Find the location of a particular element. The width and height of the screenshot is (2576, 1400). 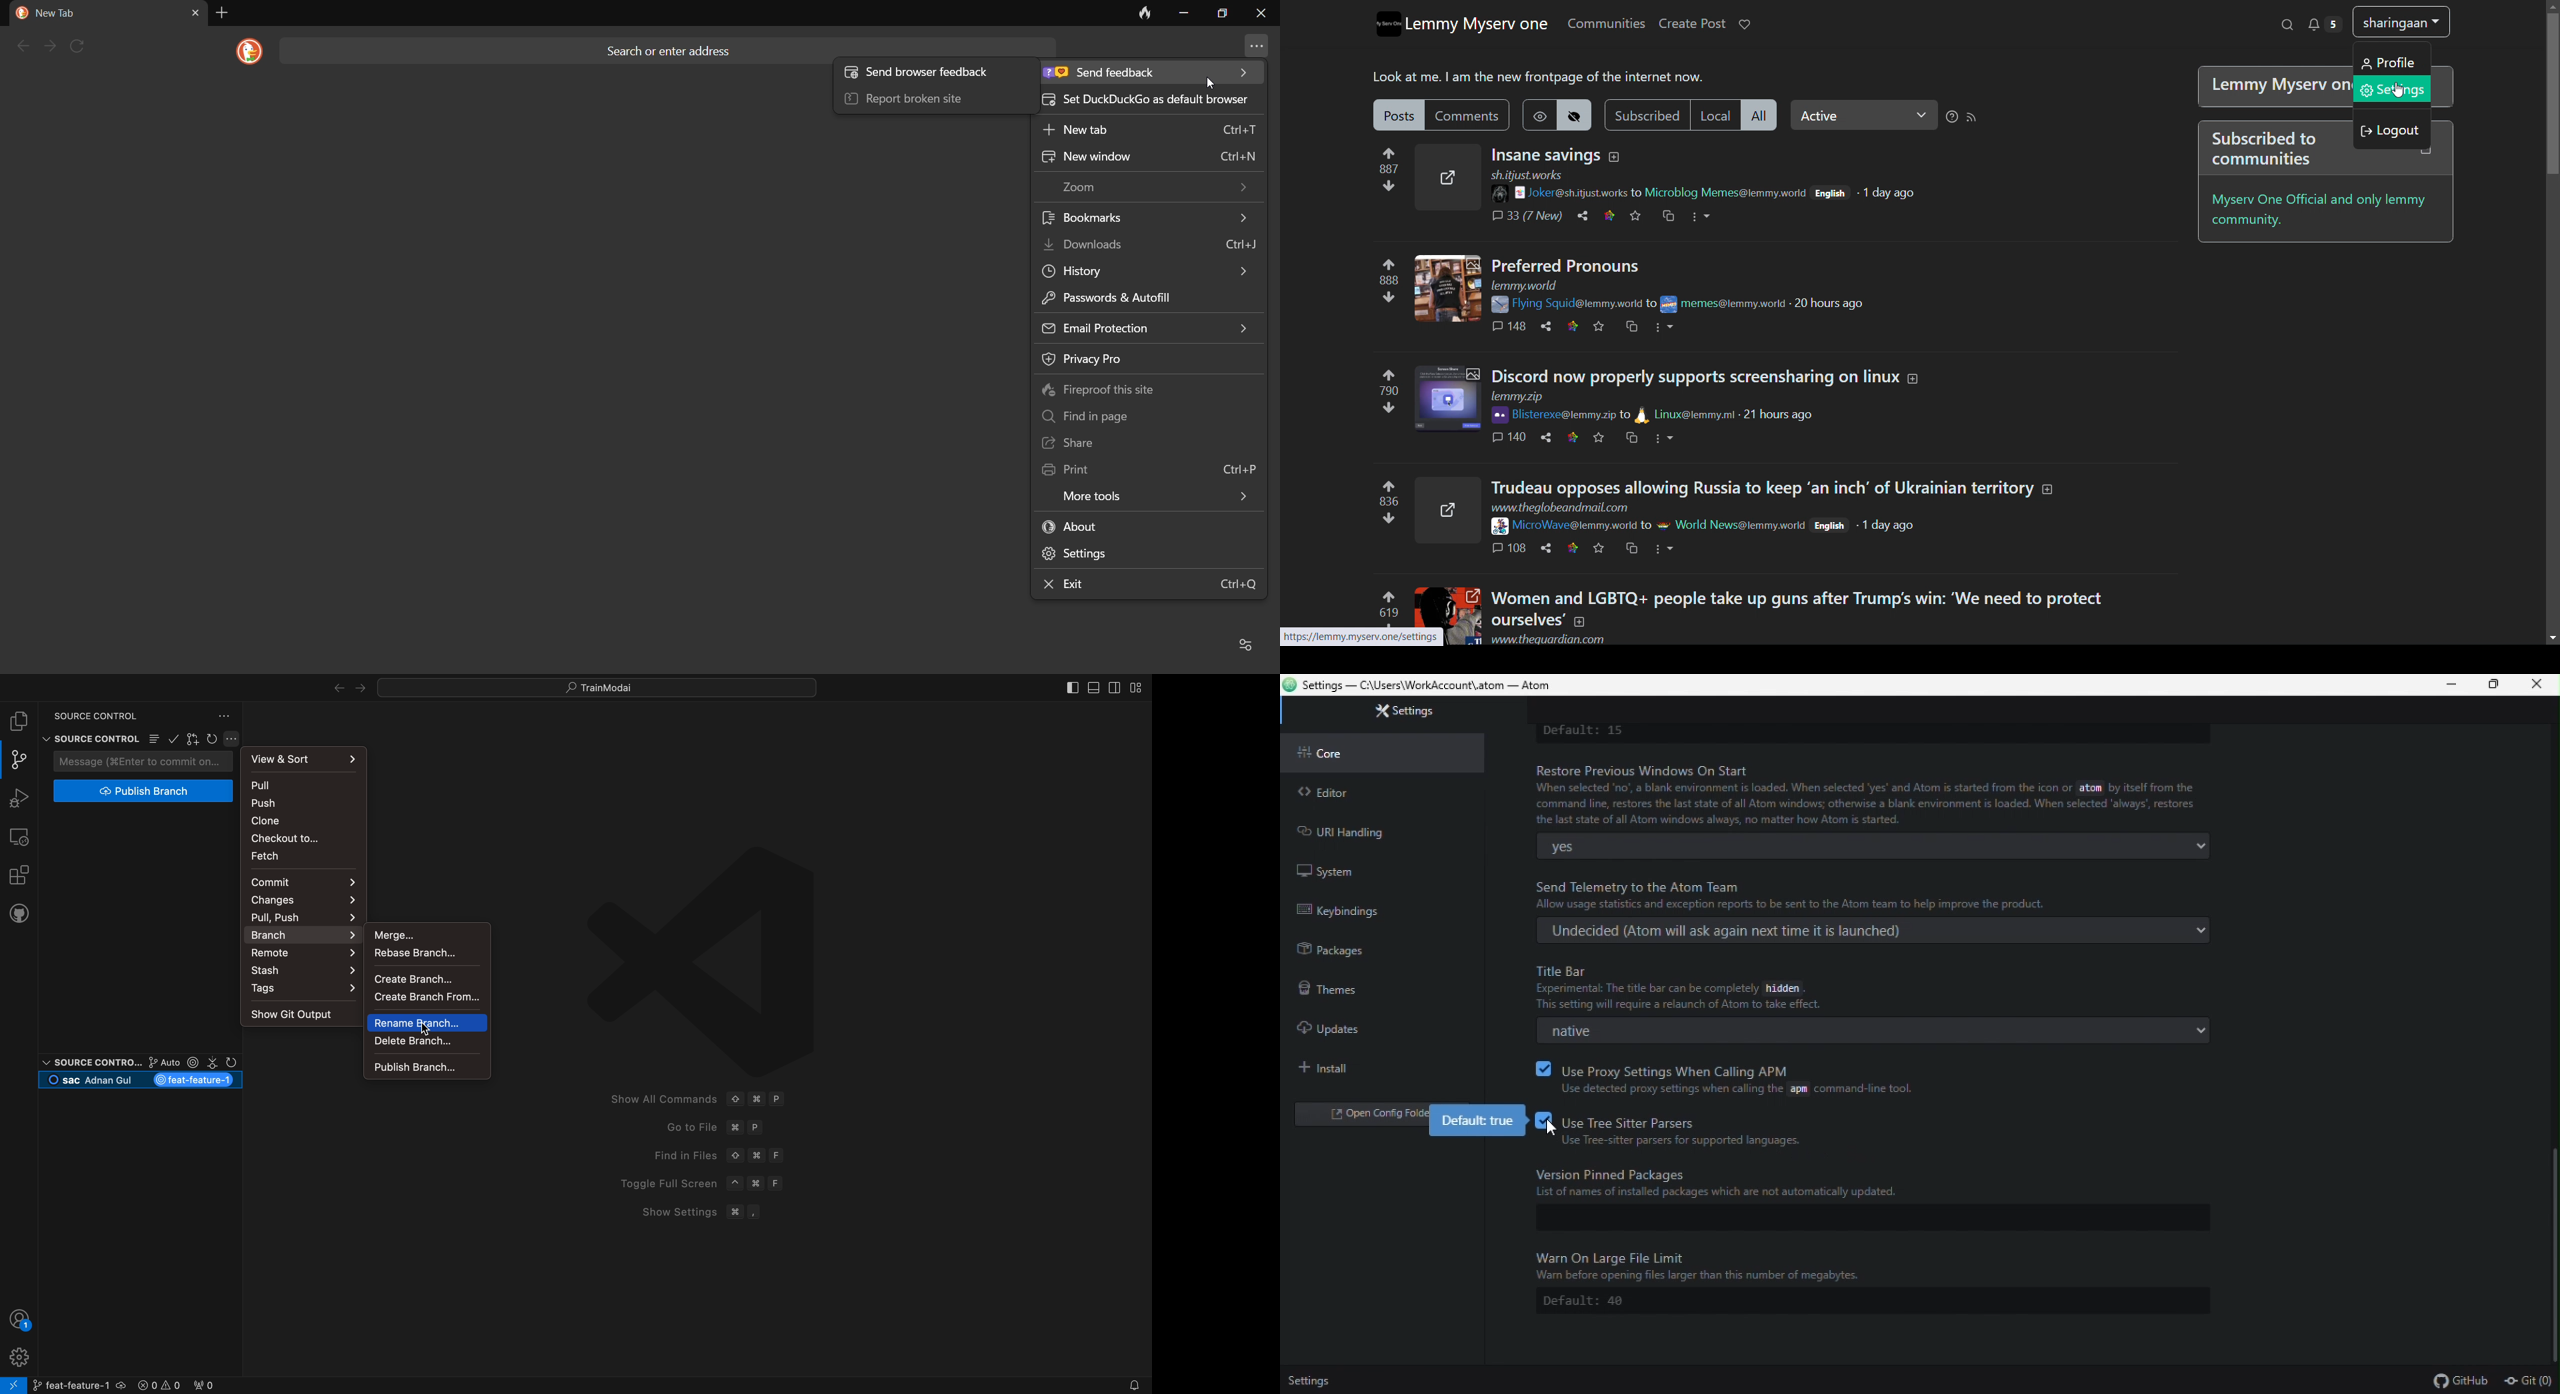

Command is located at coordinates (734, 1212).